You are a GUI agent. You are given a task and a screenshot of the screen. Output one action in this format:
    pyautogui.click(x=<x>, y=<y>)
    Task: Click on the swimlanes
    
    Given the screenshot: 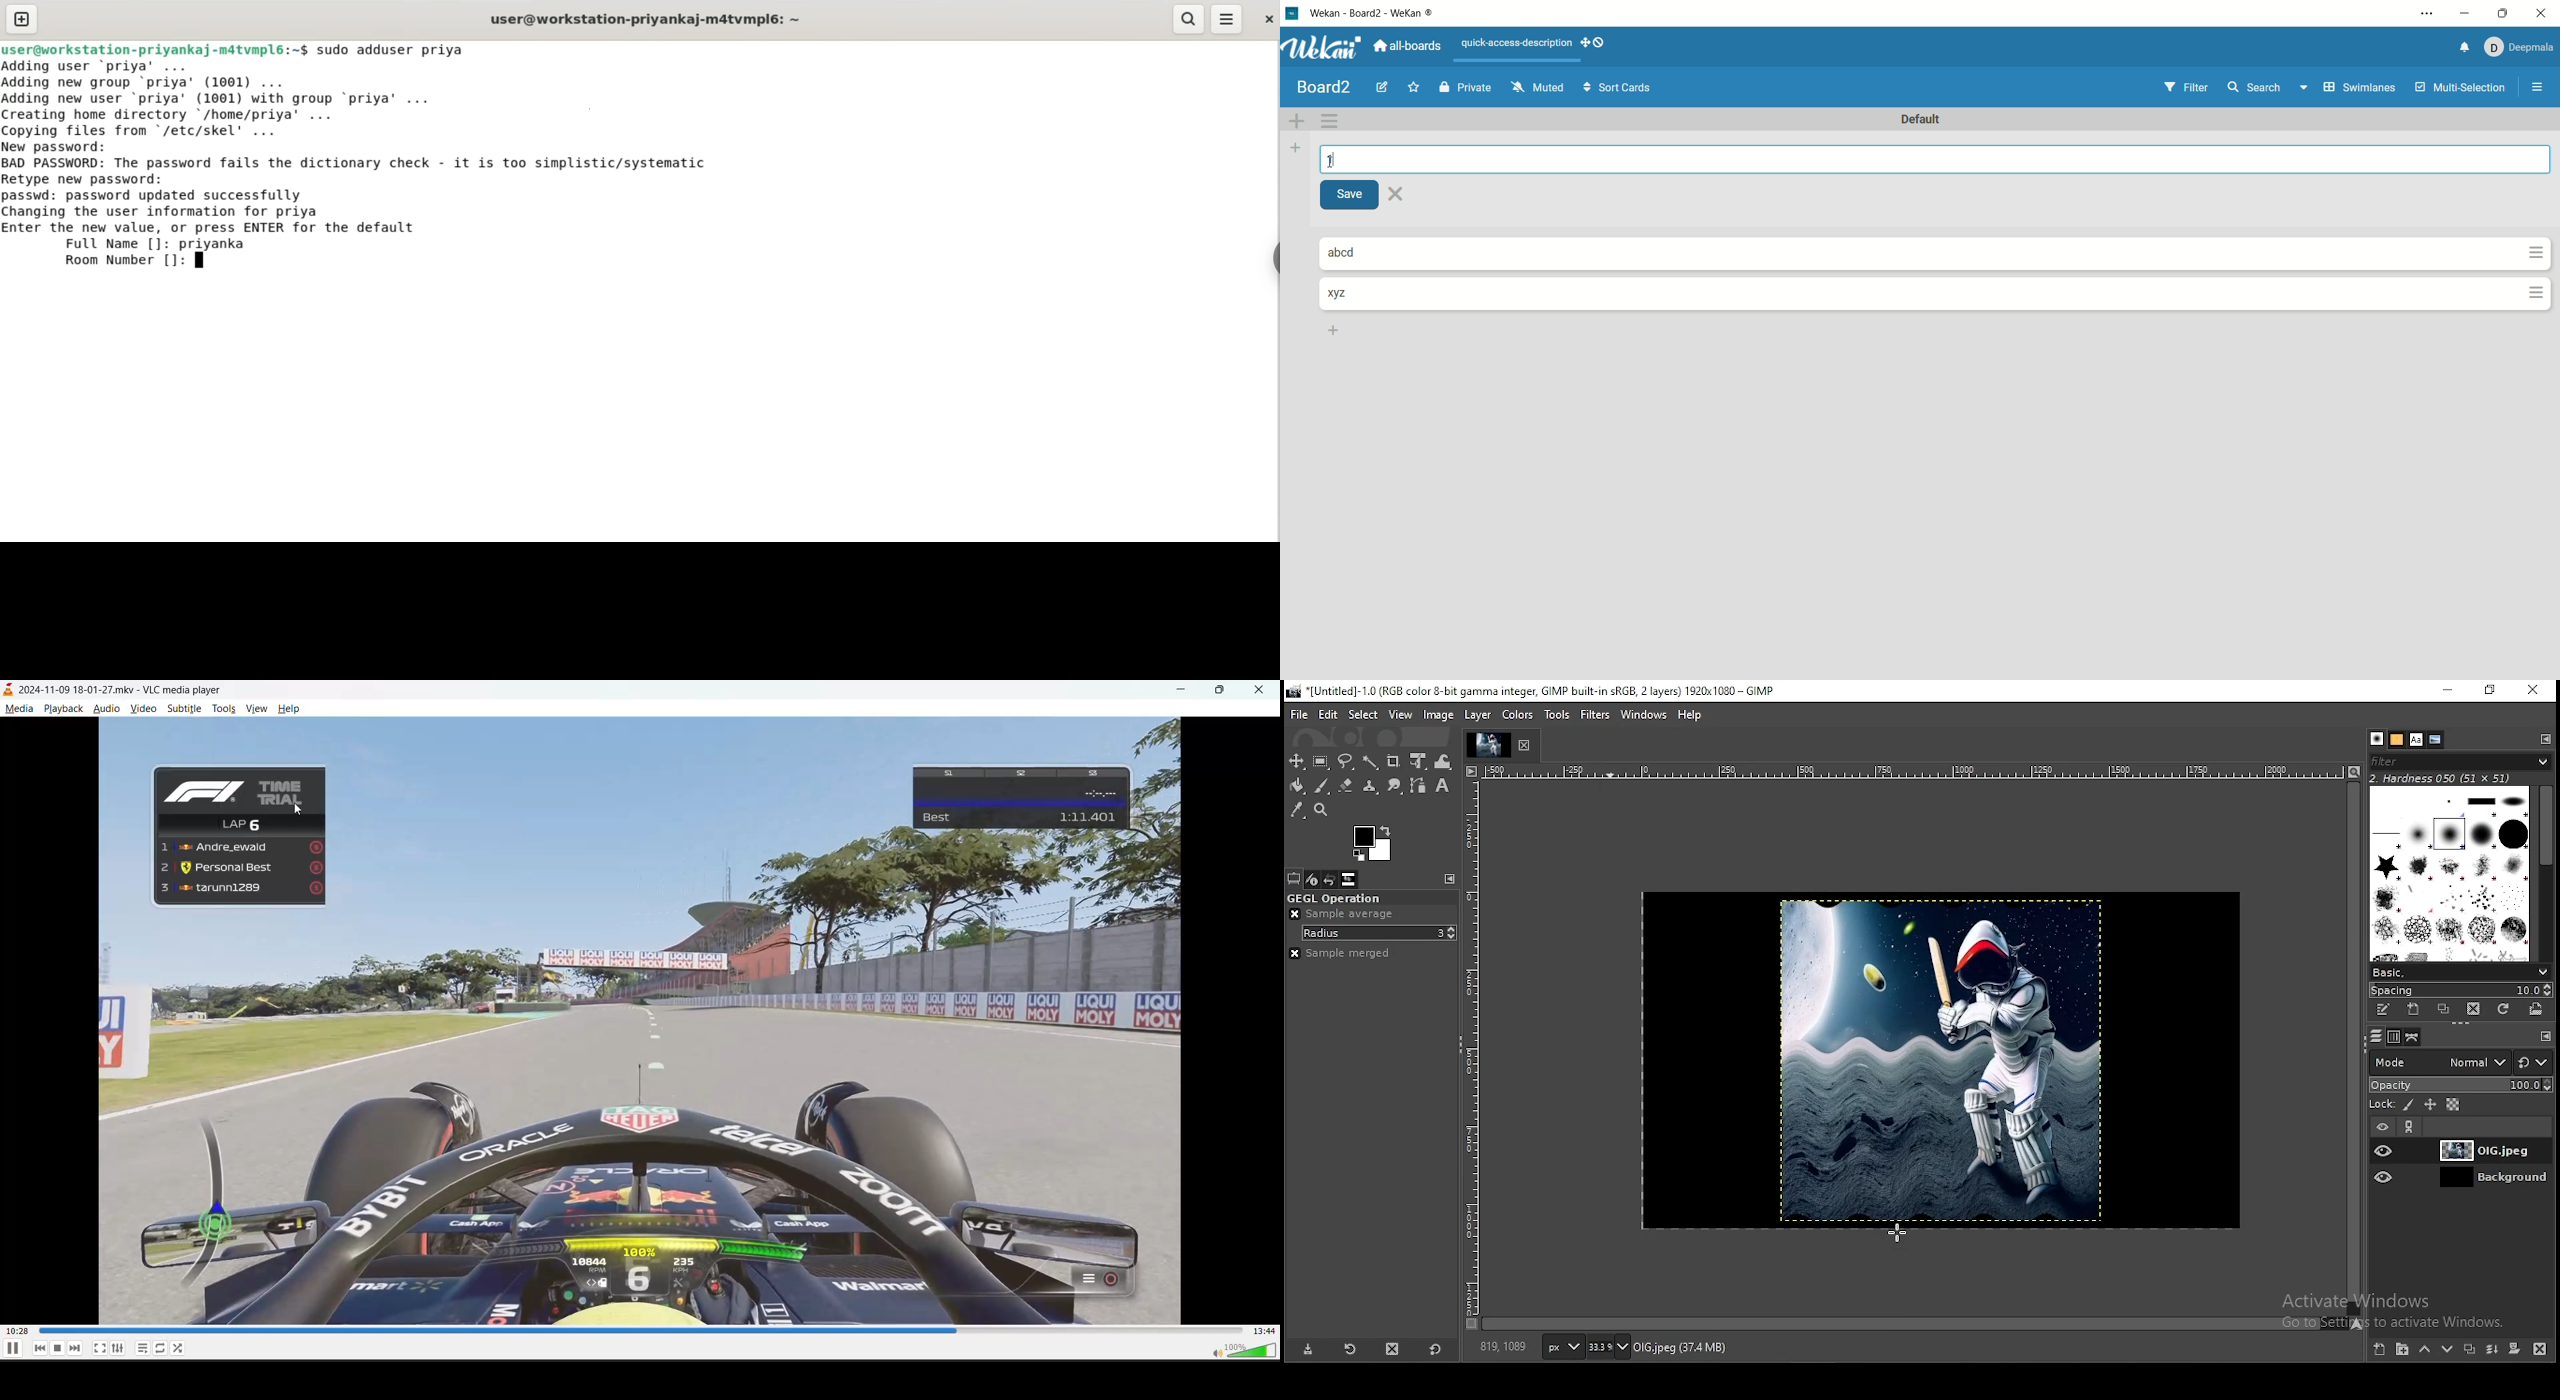 What is the action you would take?
    pyautogui.click(x=2359, y=89)
    